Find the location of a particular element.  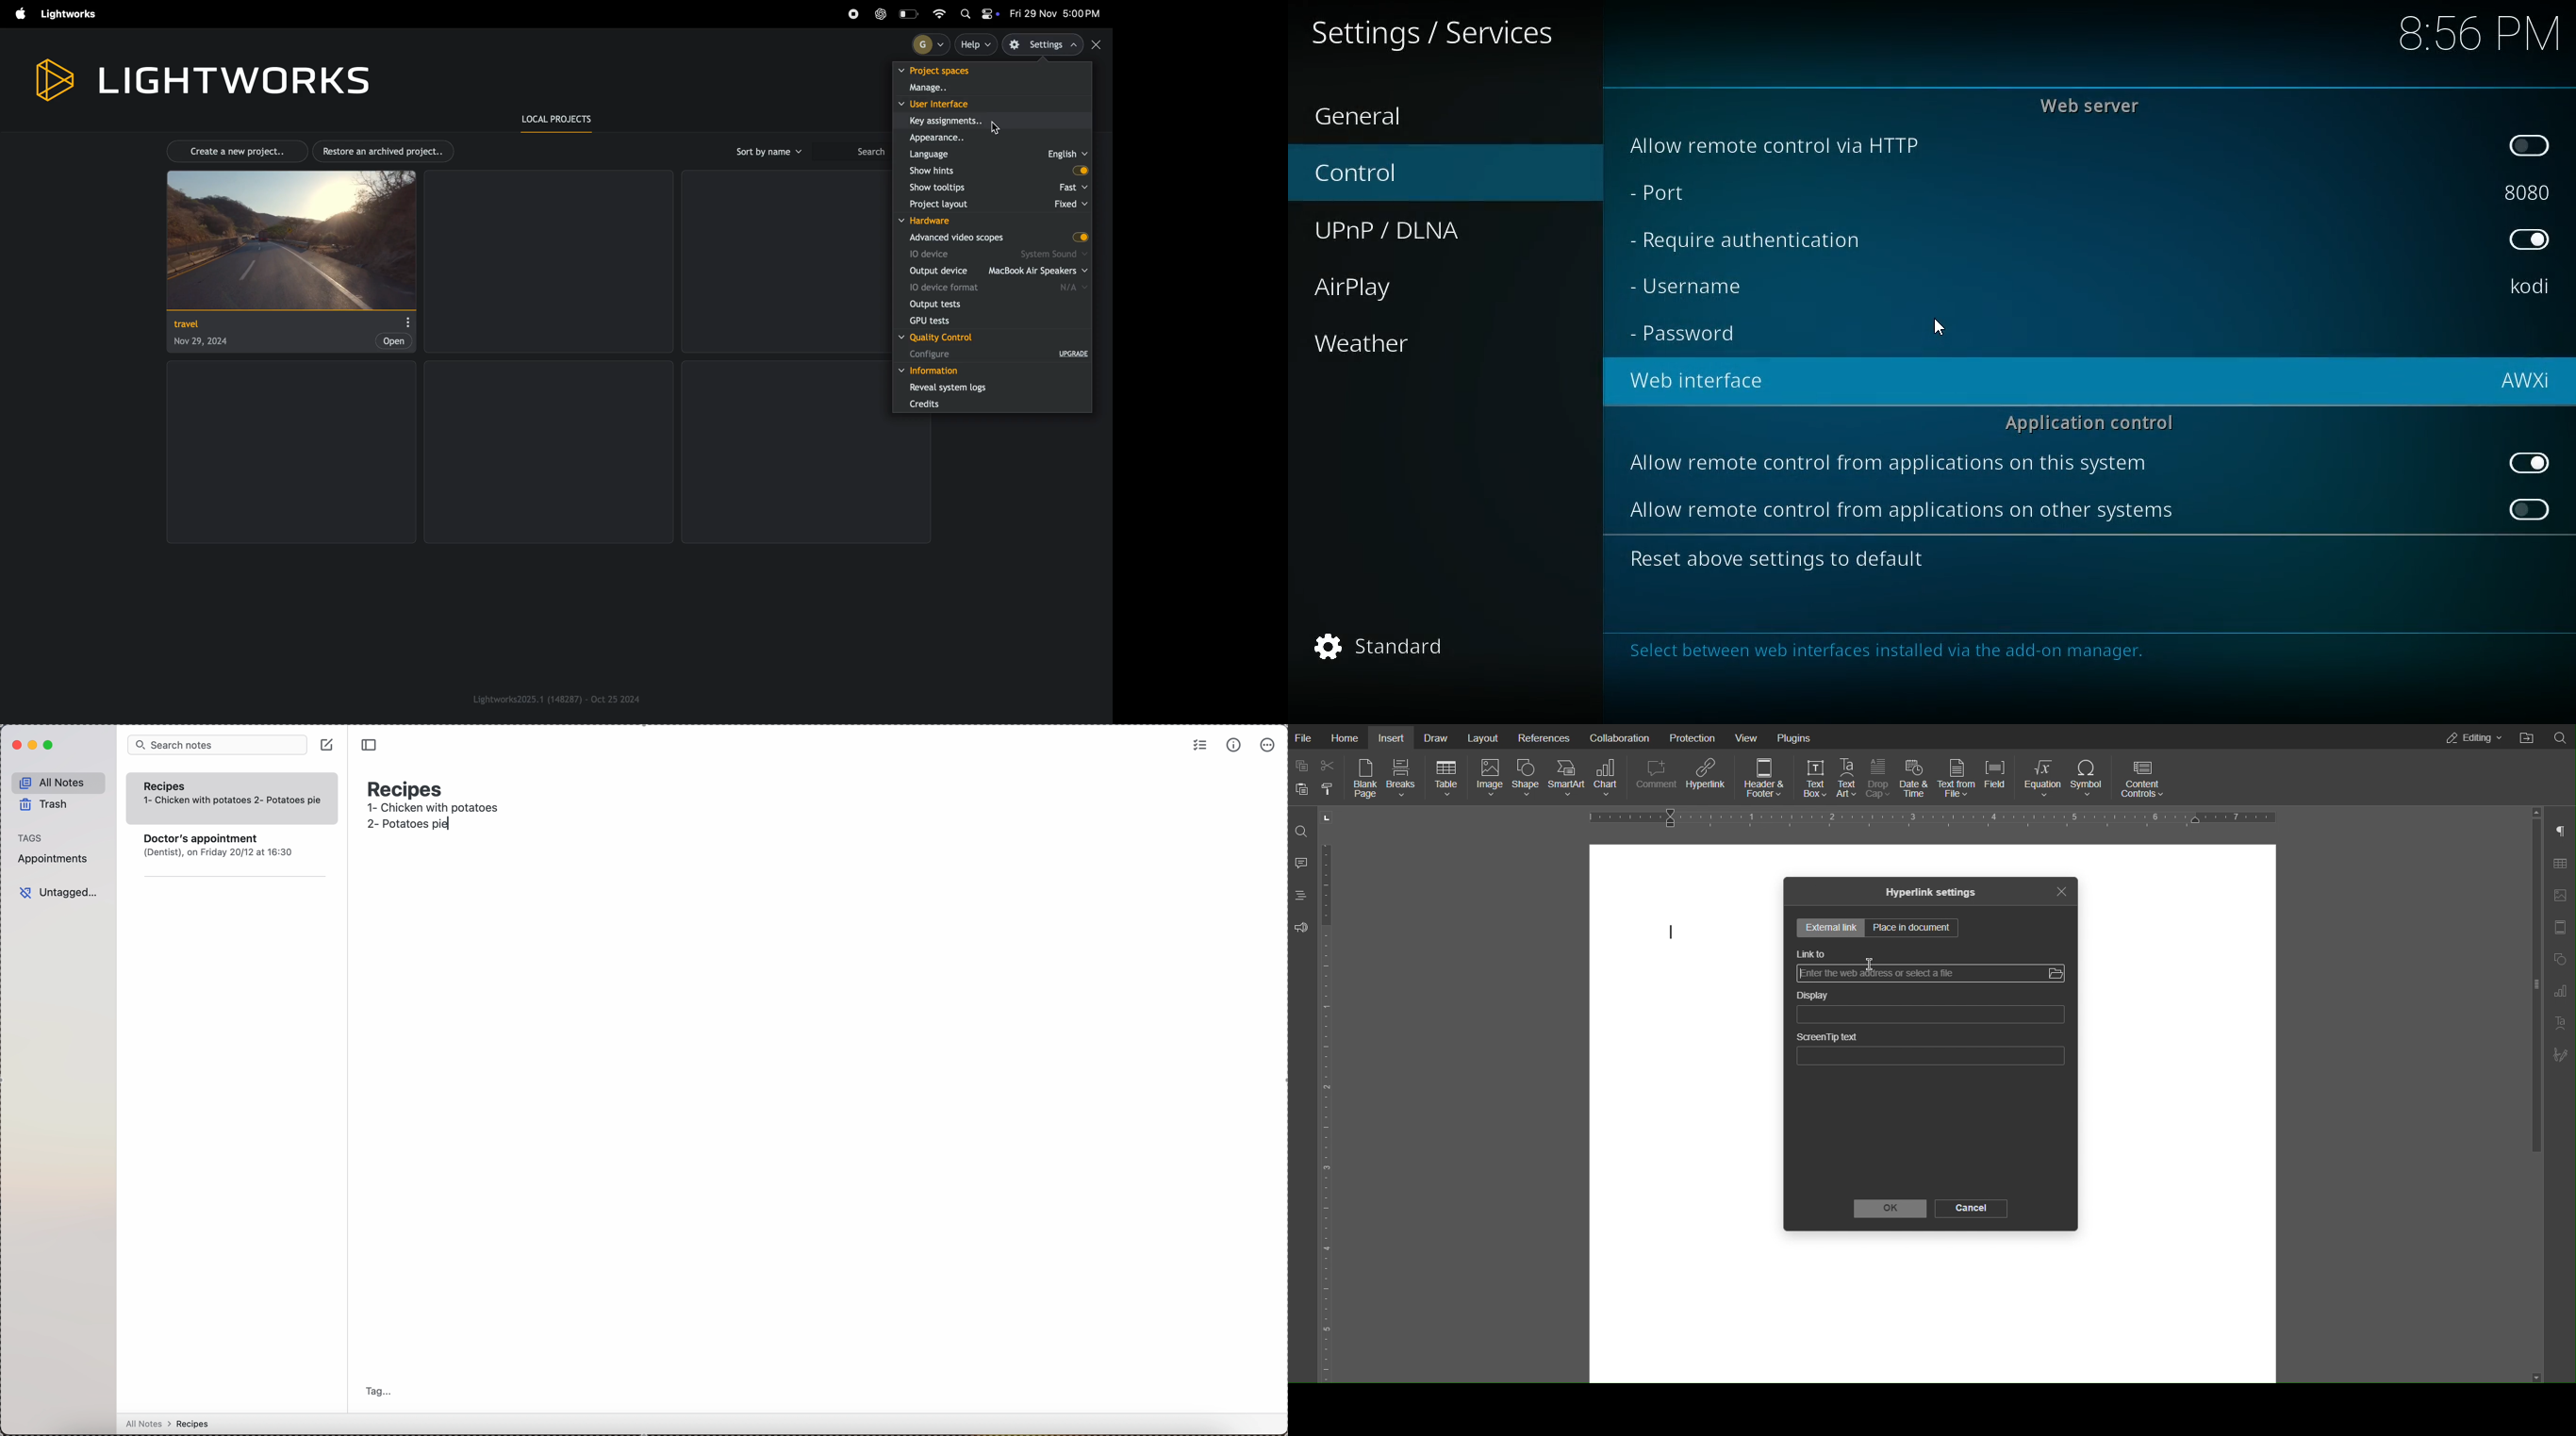

Text Art is located at coordinates (2557, 1025).